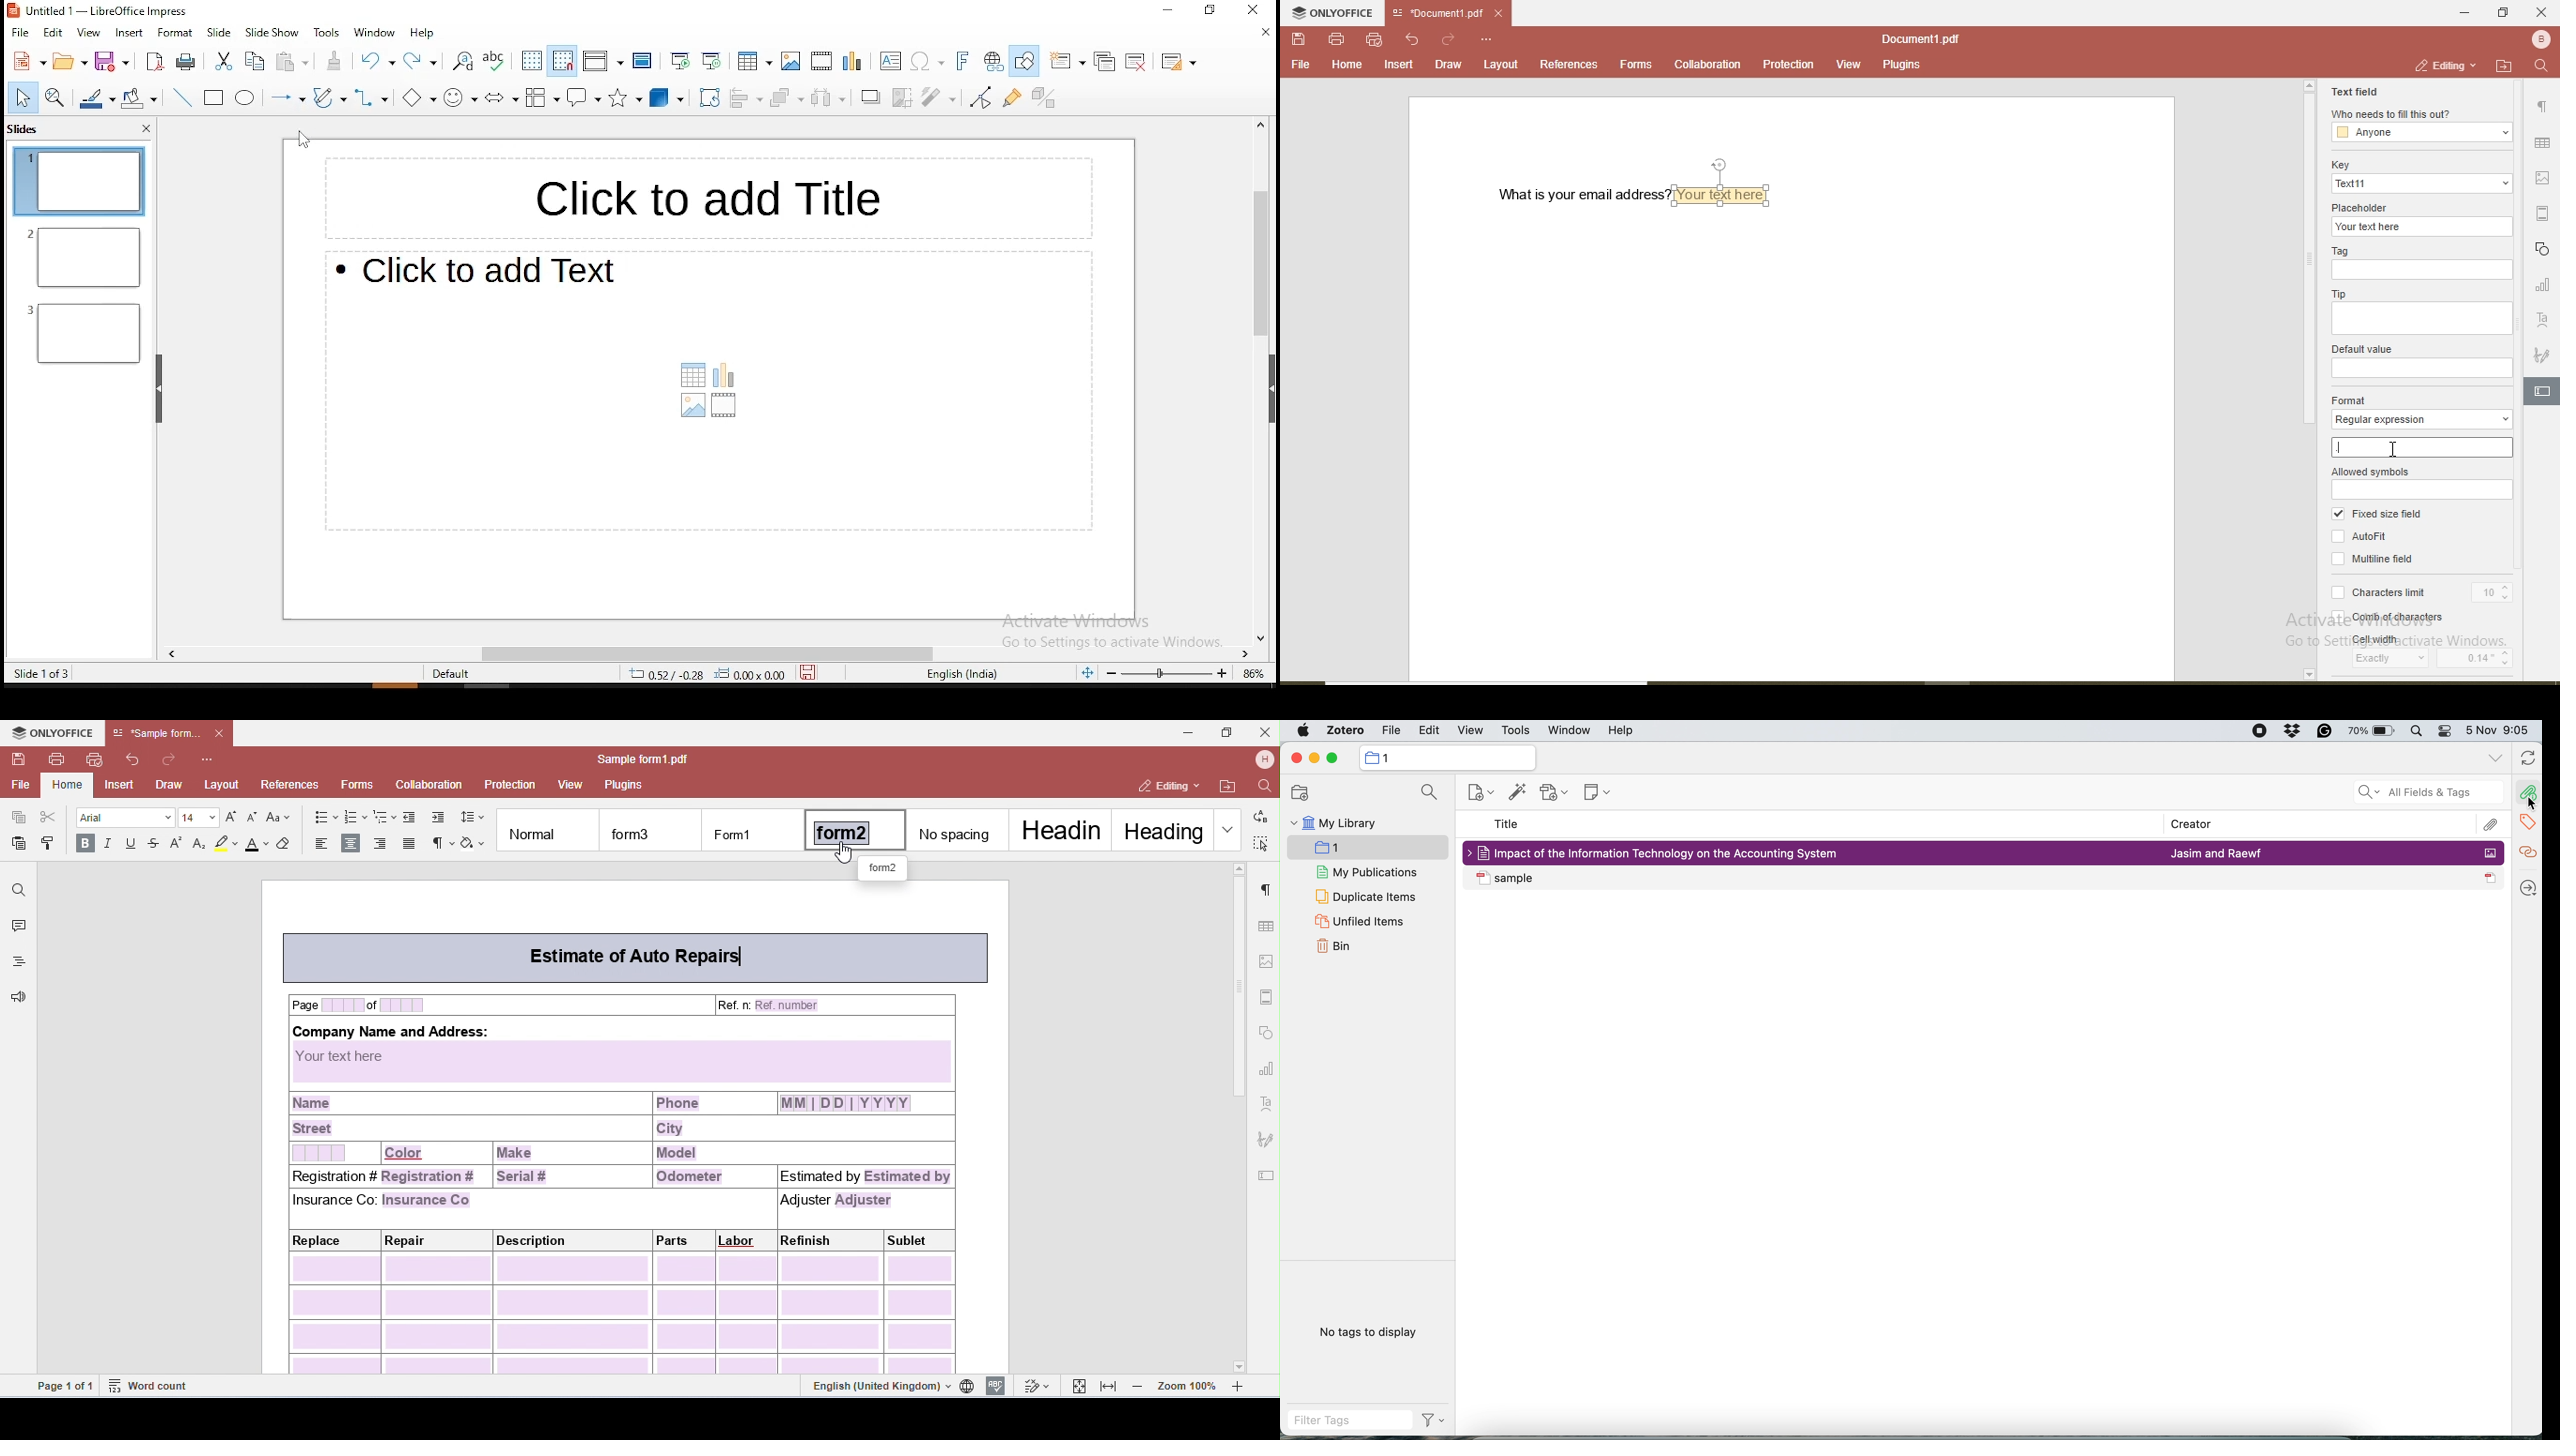 The width and height of the screenshot is (2576, 1456). What do you see at coordinates (1985, 878) in the screenshot?
I see `sample` at bounding box center [1985, 878].